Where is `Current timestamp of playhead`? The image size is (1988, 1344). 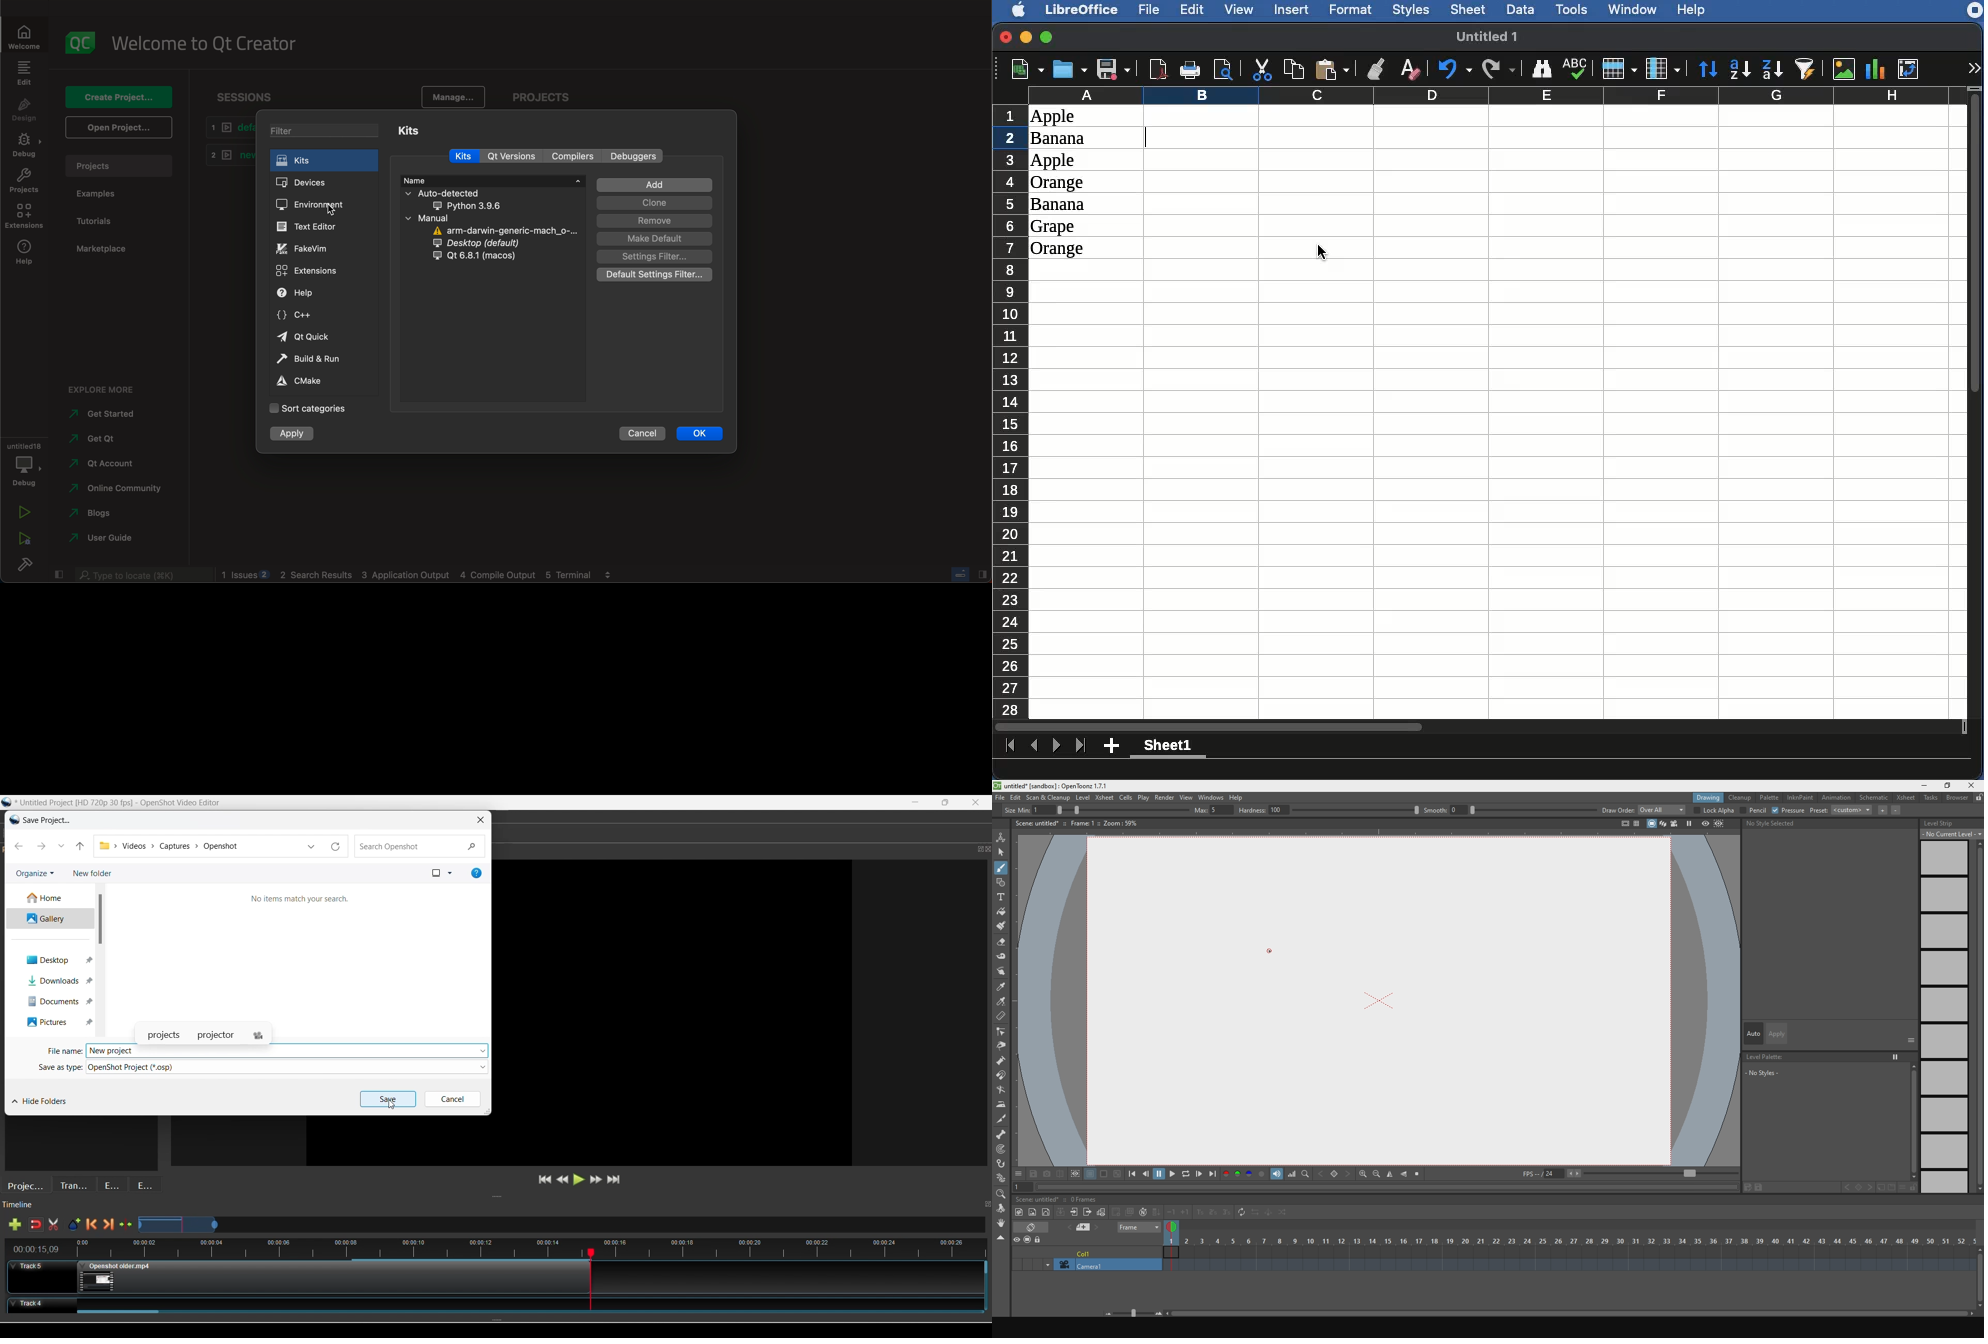
Current timestamp of playhead is located at coordinates (37, 1249).